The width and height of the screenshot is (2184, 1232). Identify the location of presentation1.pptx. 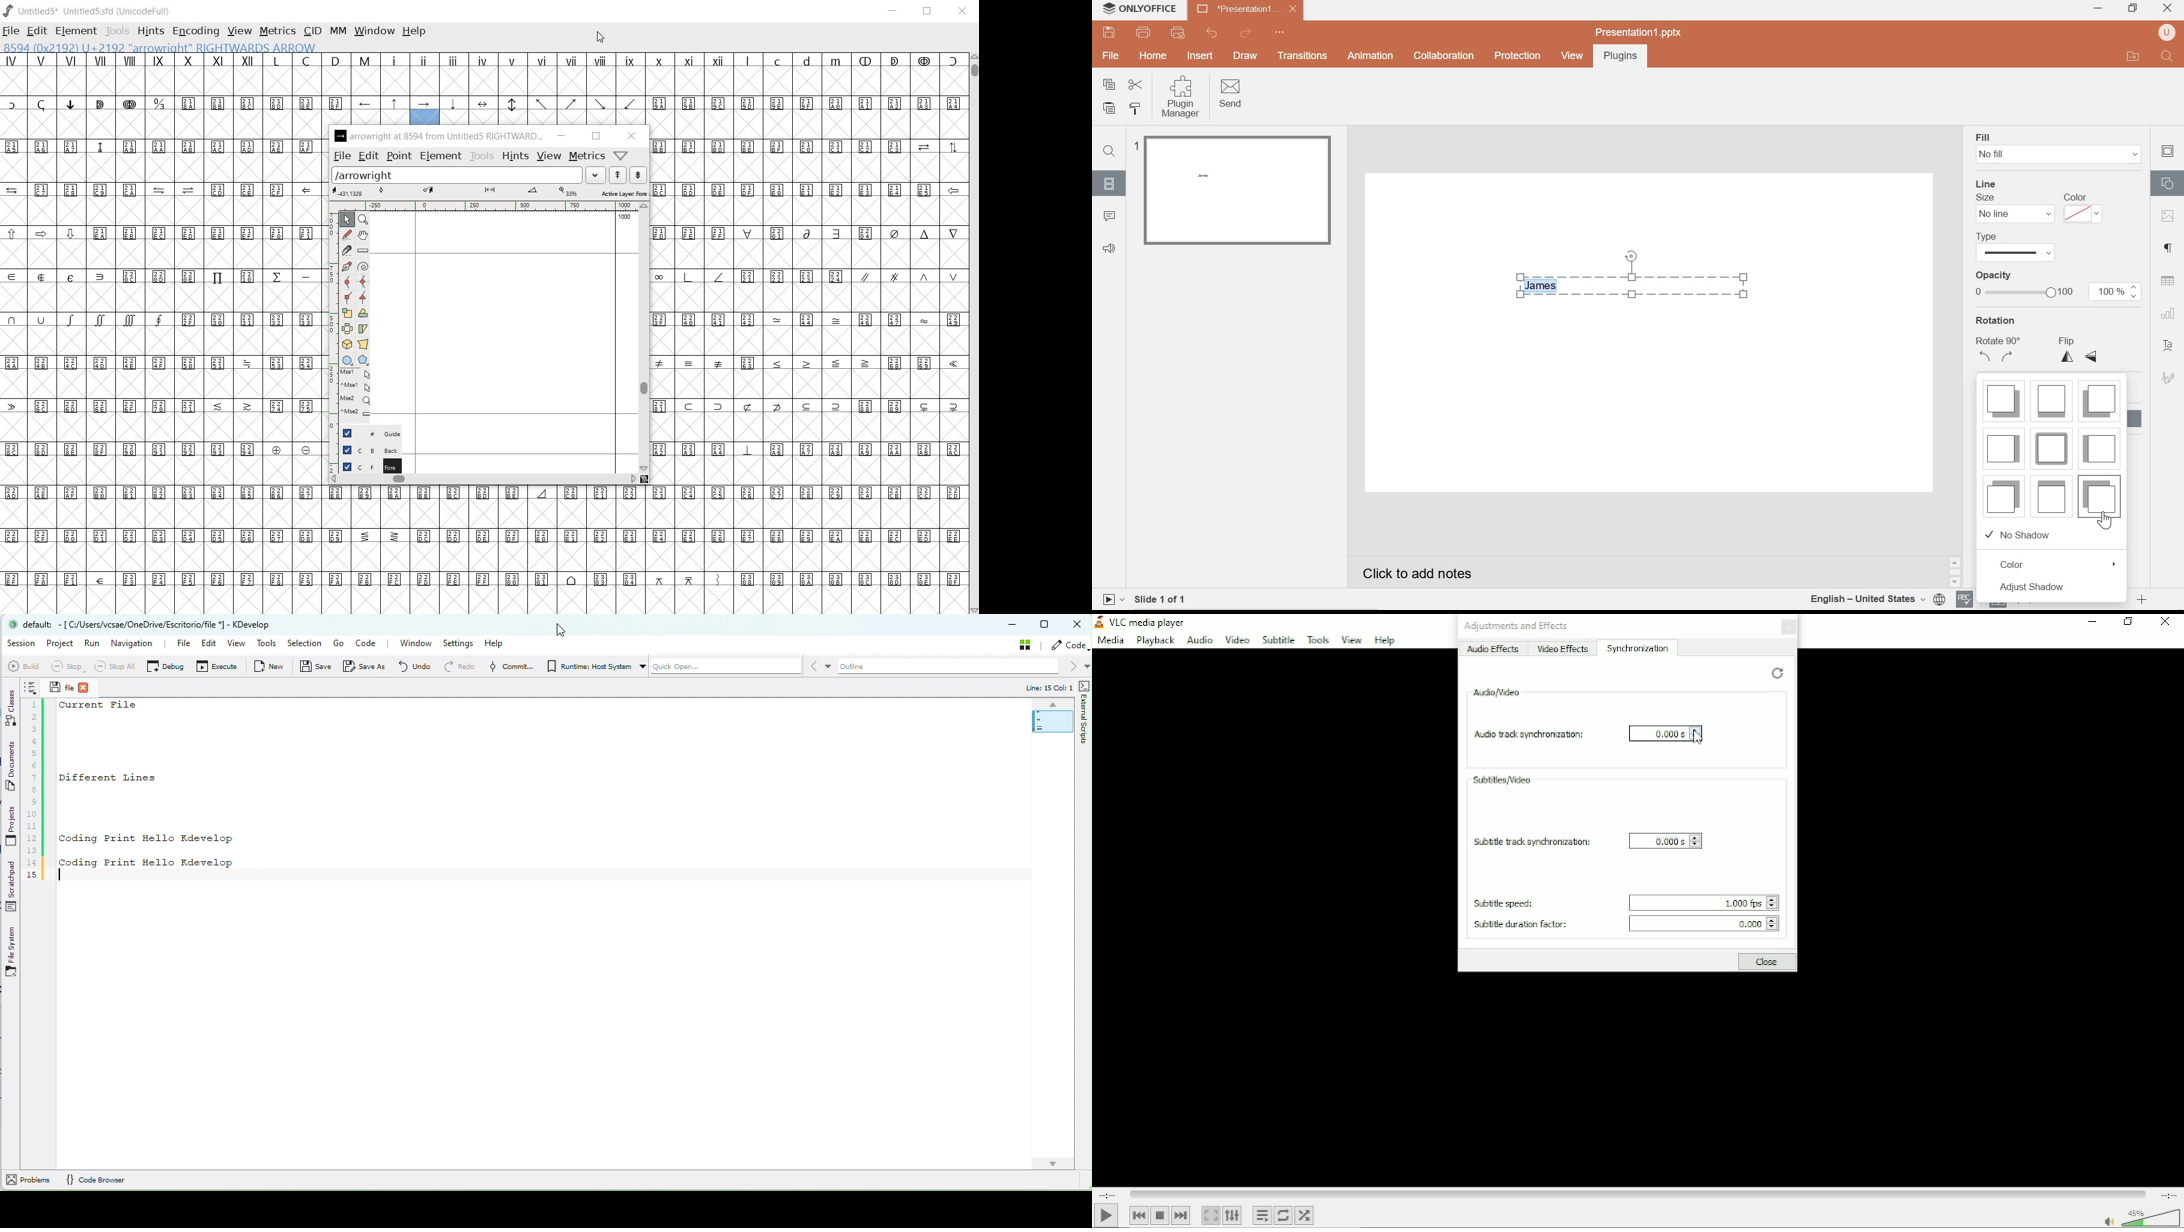
(1638, 31).